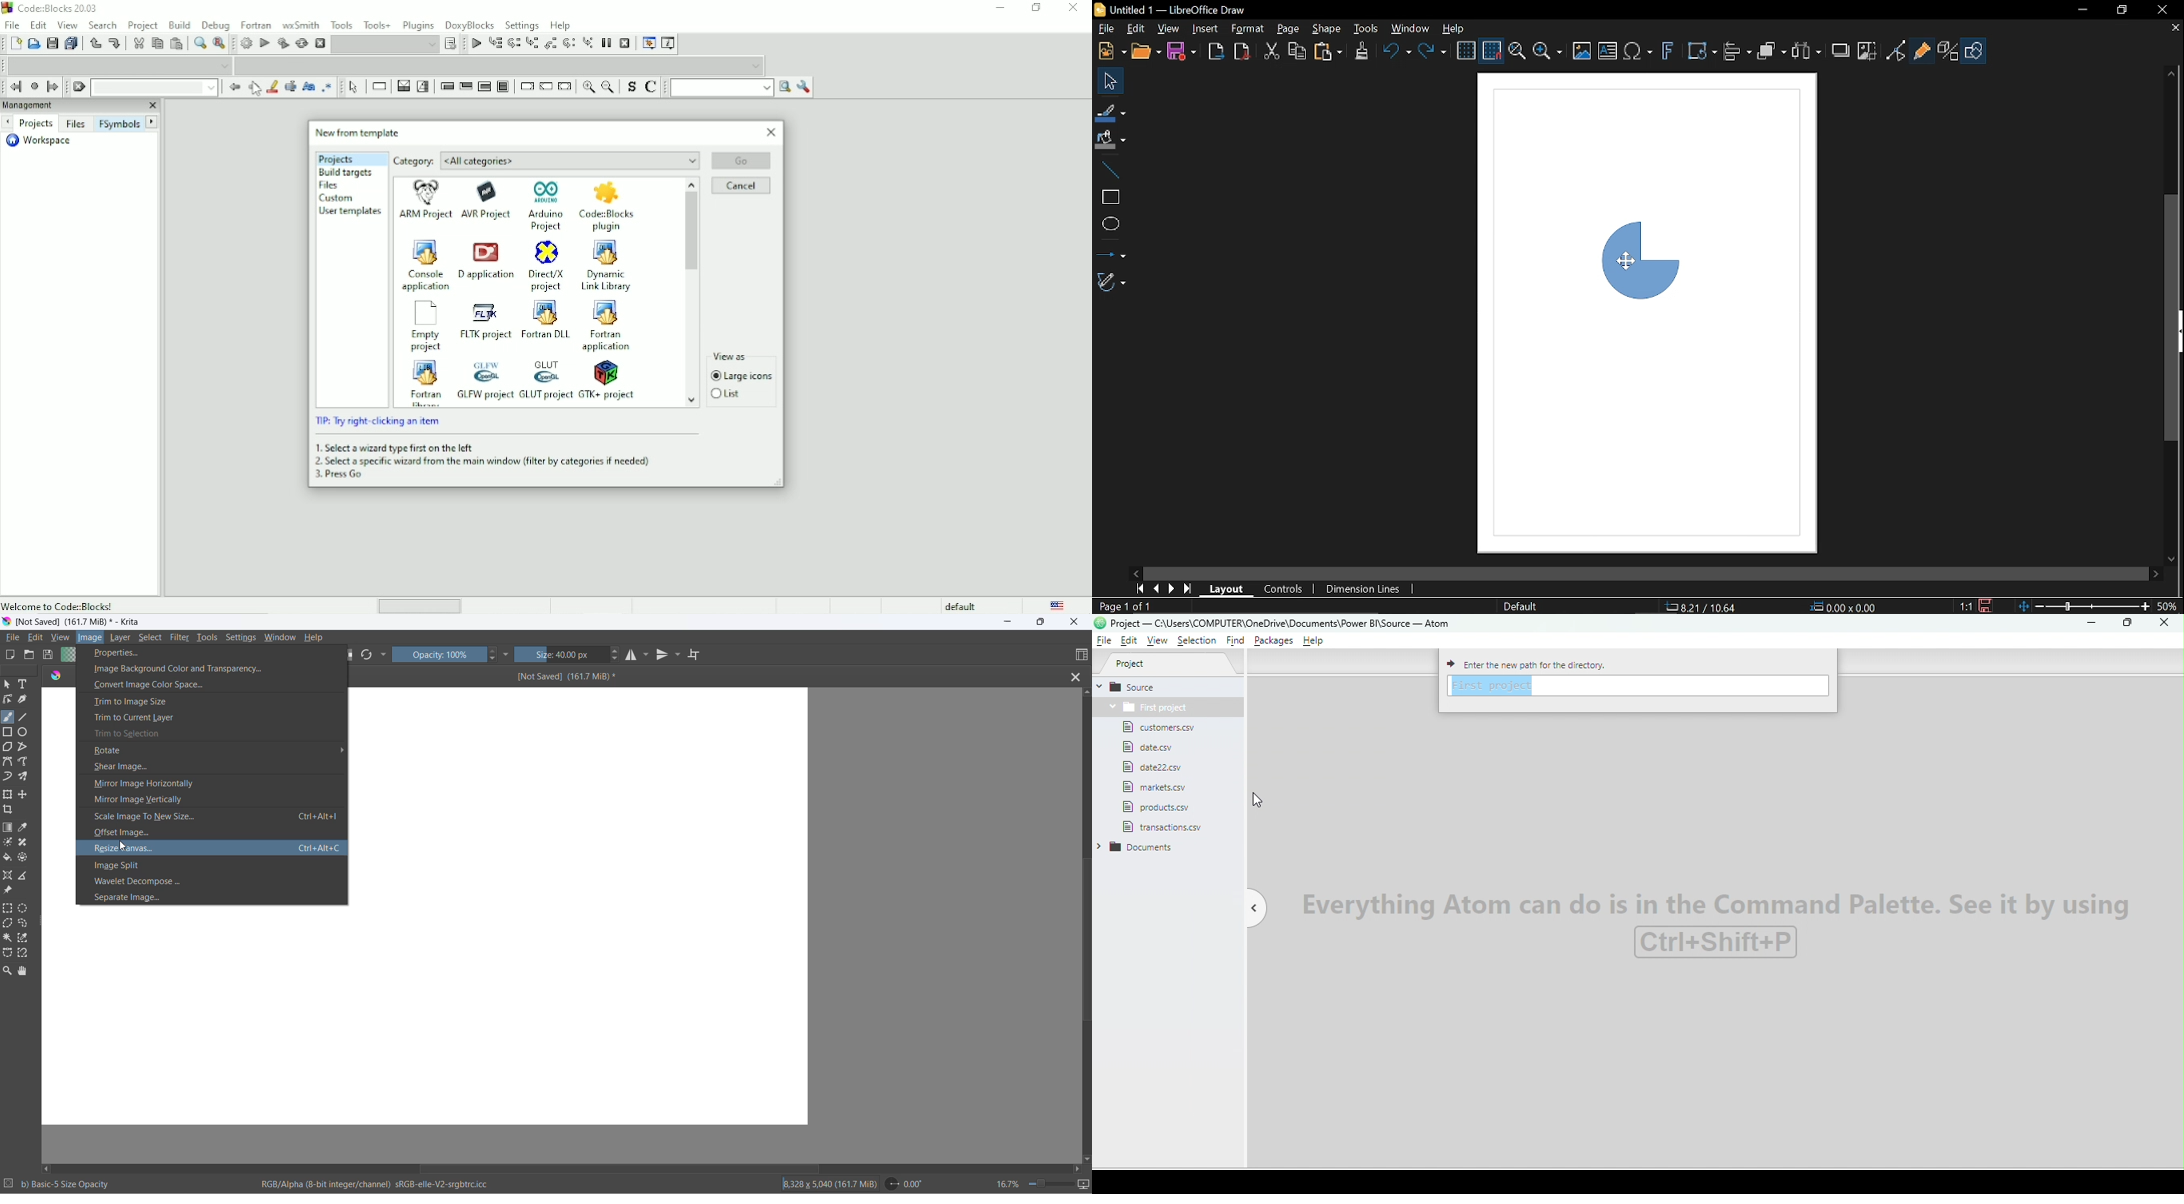  I want to click on text tool, so click(24, 685).